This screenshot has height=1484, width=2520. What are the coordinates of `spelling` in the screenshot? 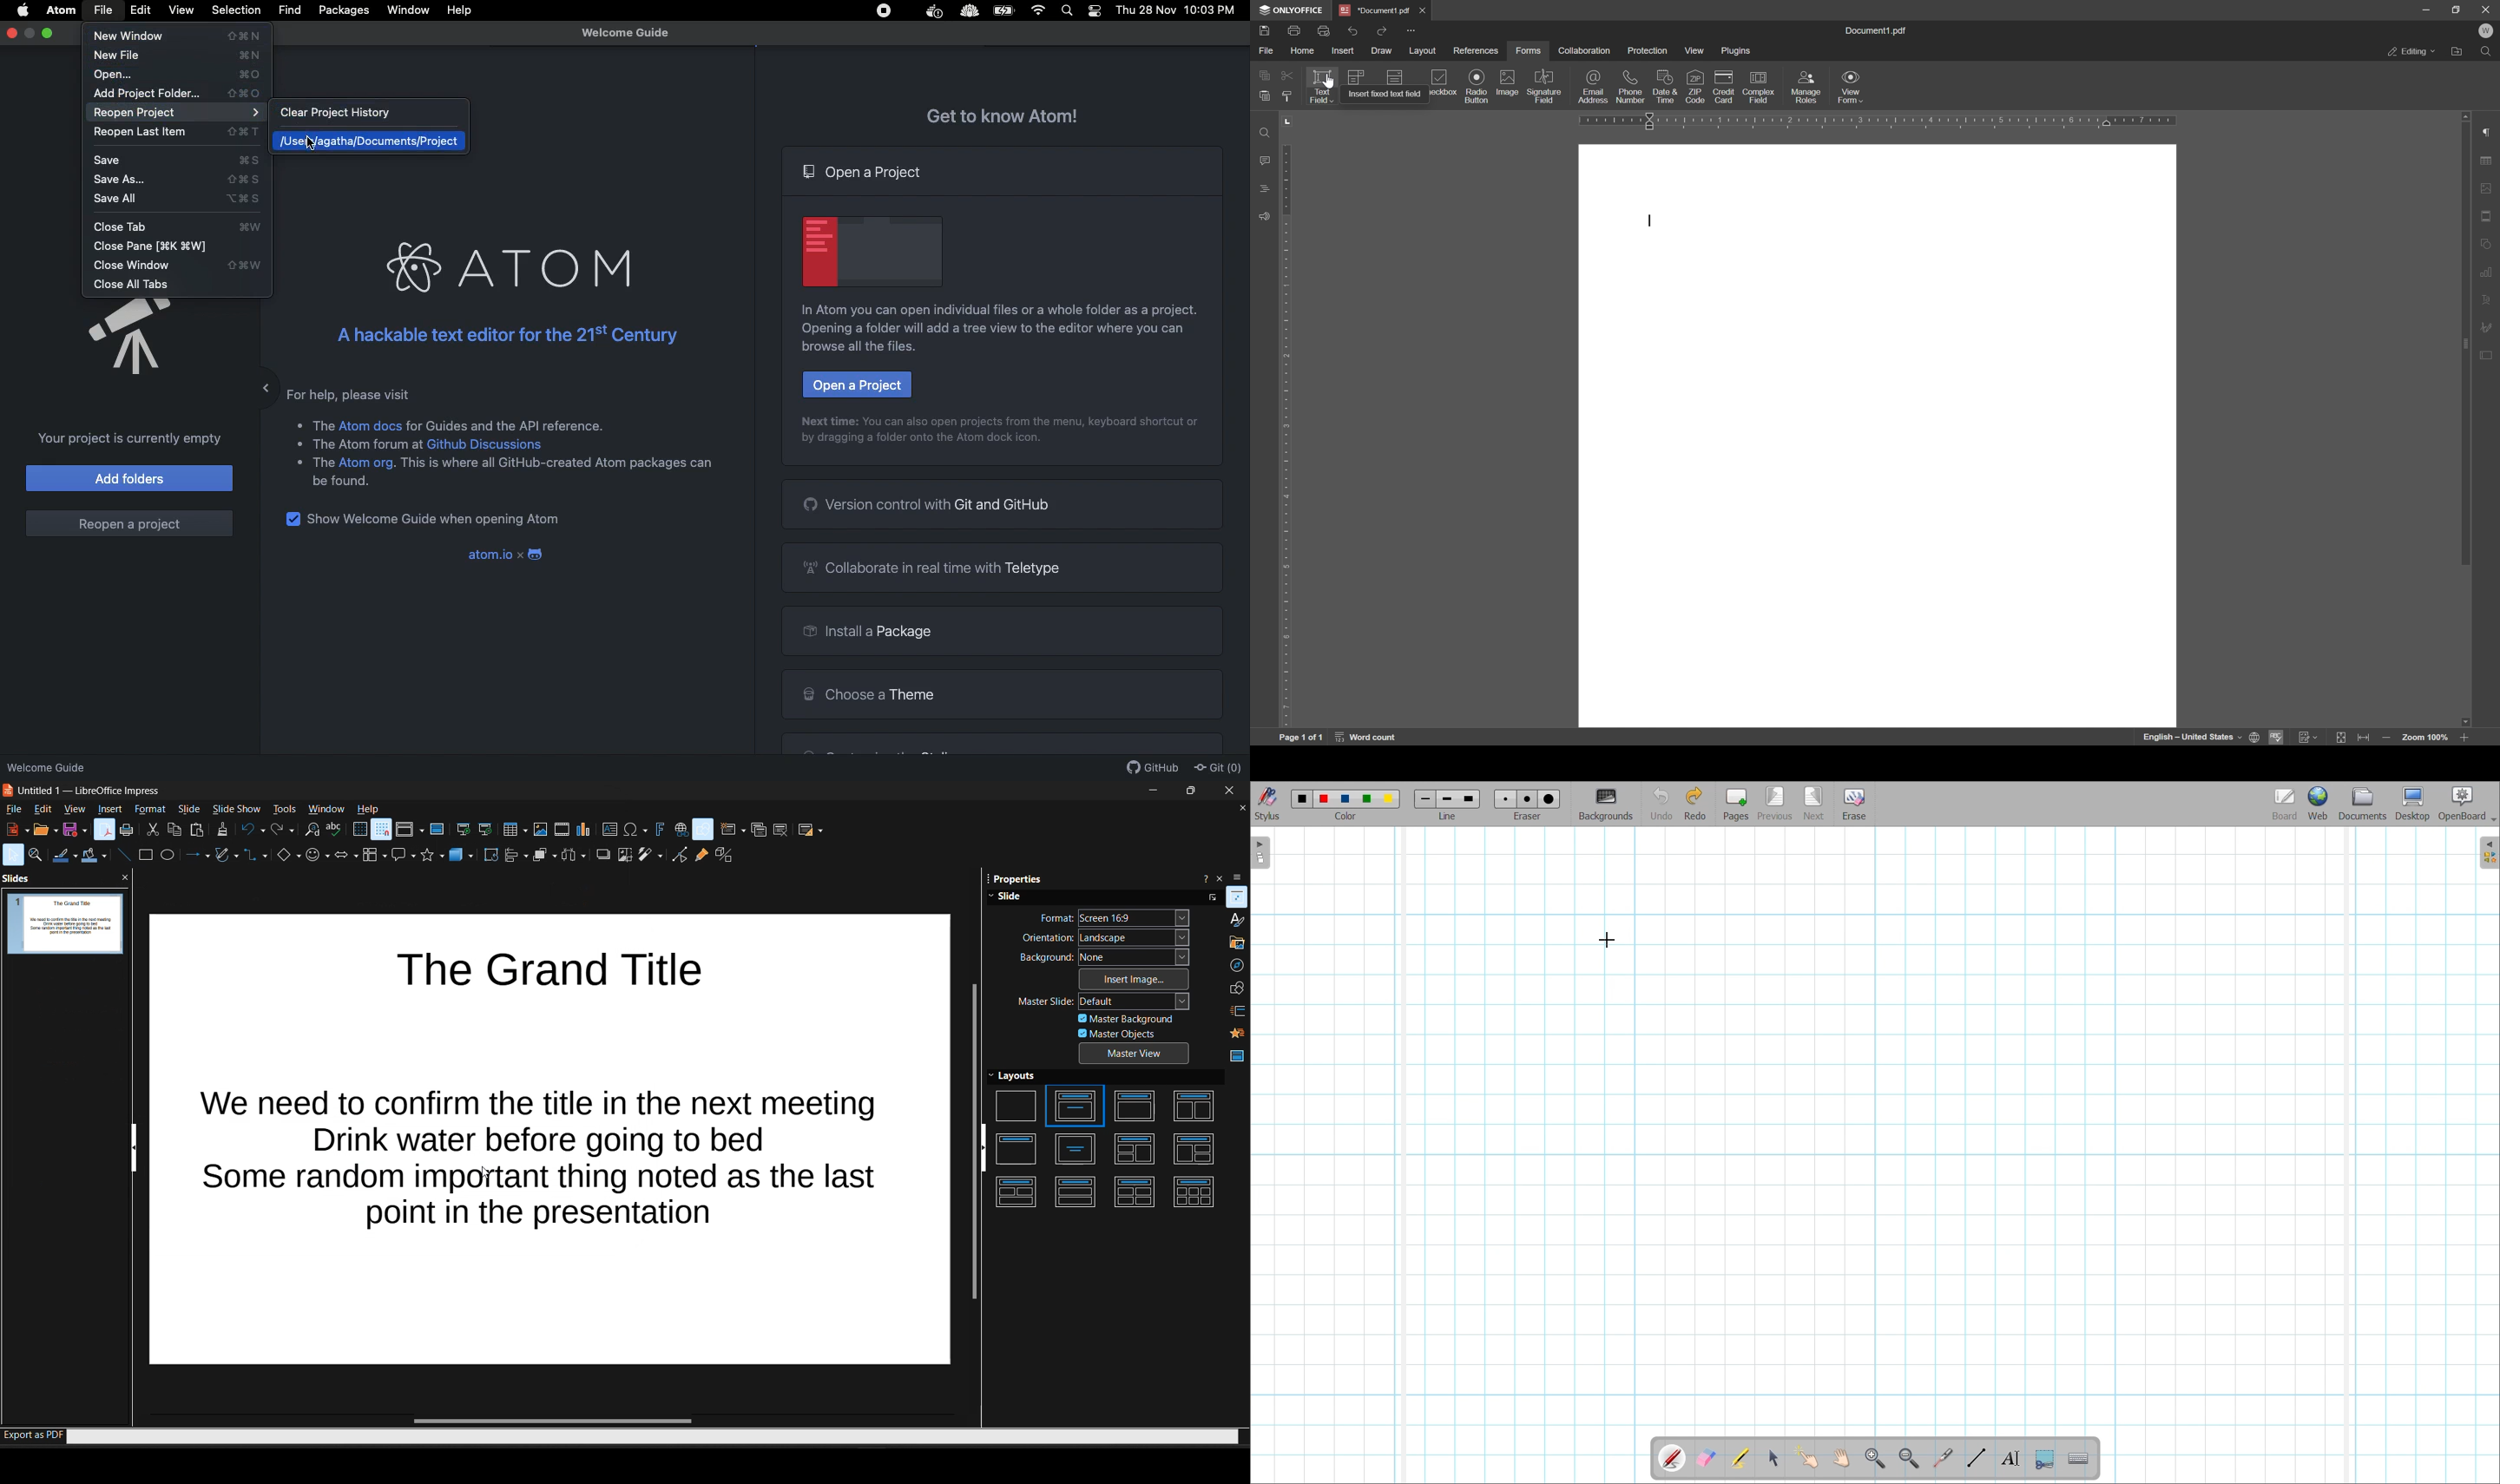 It's located at (335, 829).